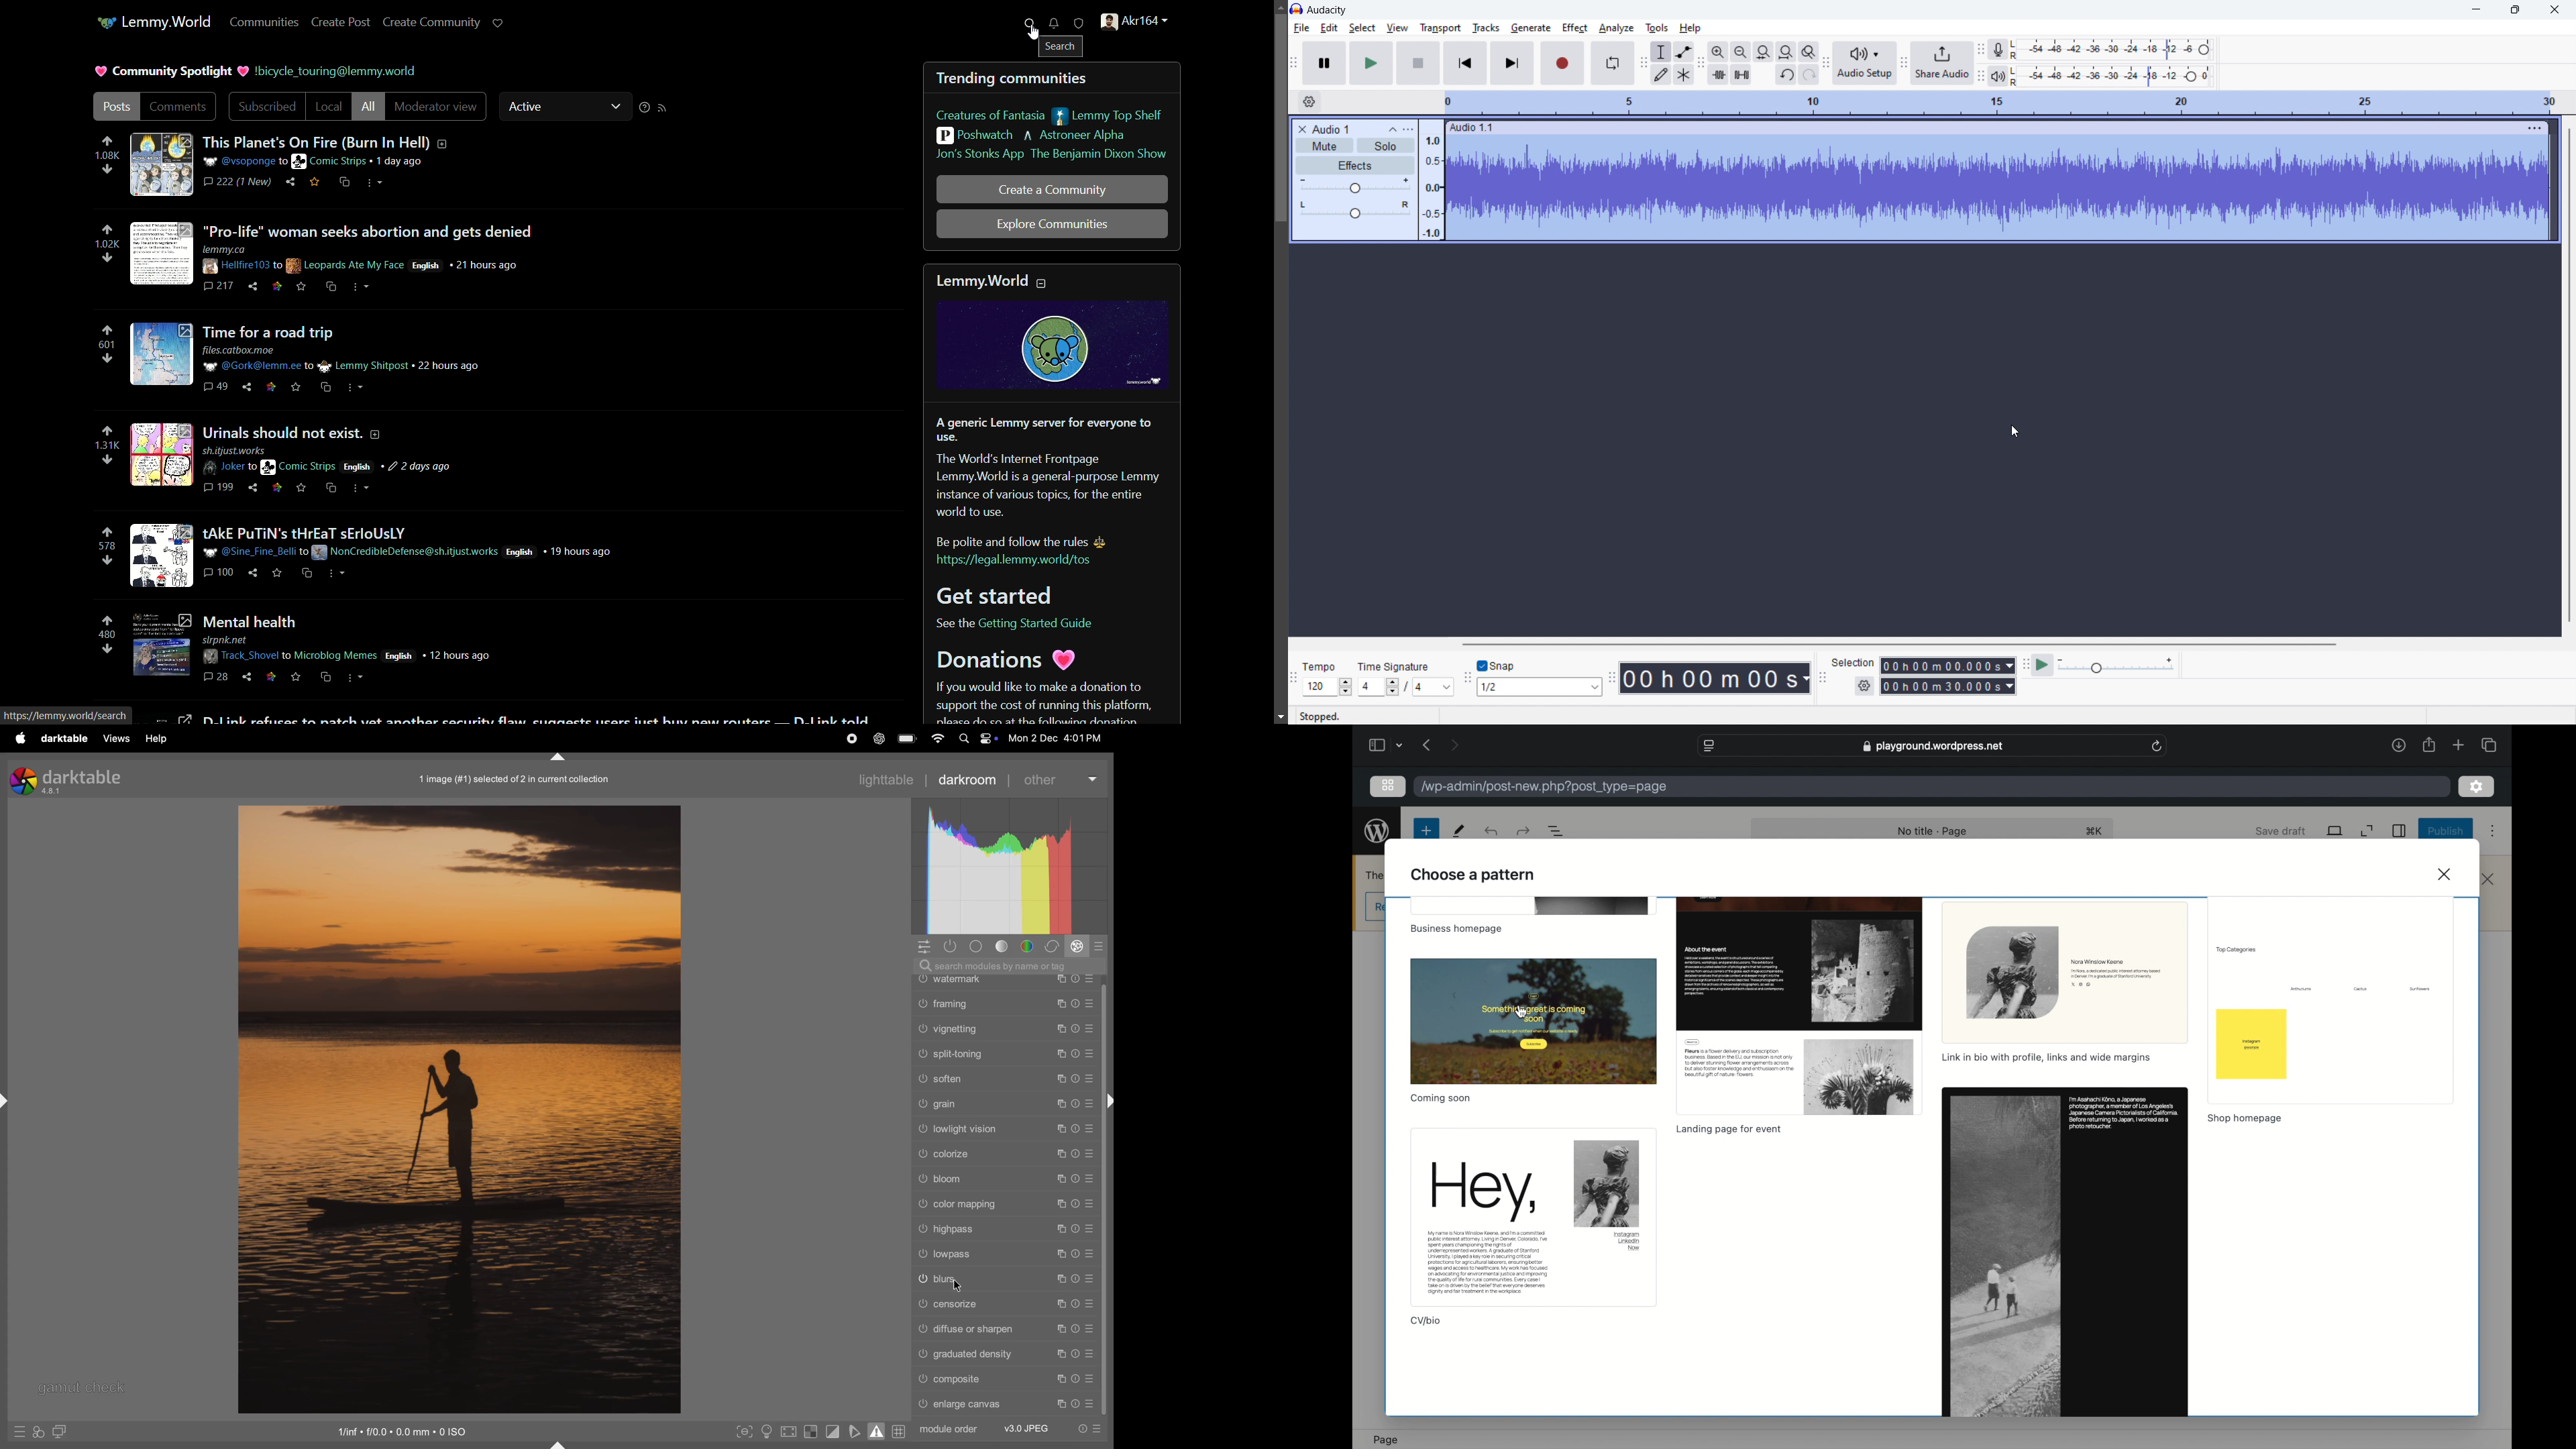 Image resolution: width=2576 pixels, height=1456 pixels. Describe the element at coordinates (1012, 965) in the screenshot. I see `search bar` at that location.